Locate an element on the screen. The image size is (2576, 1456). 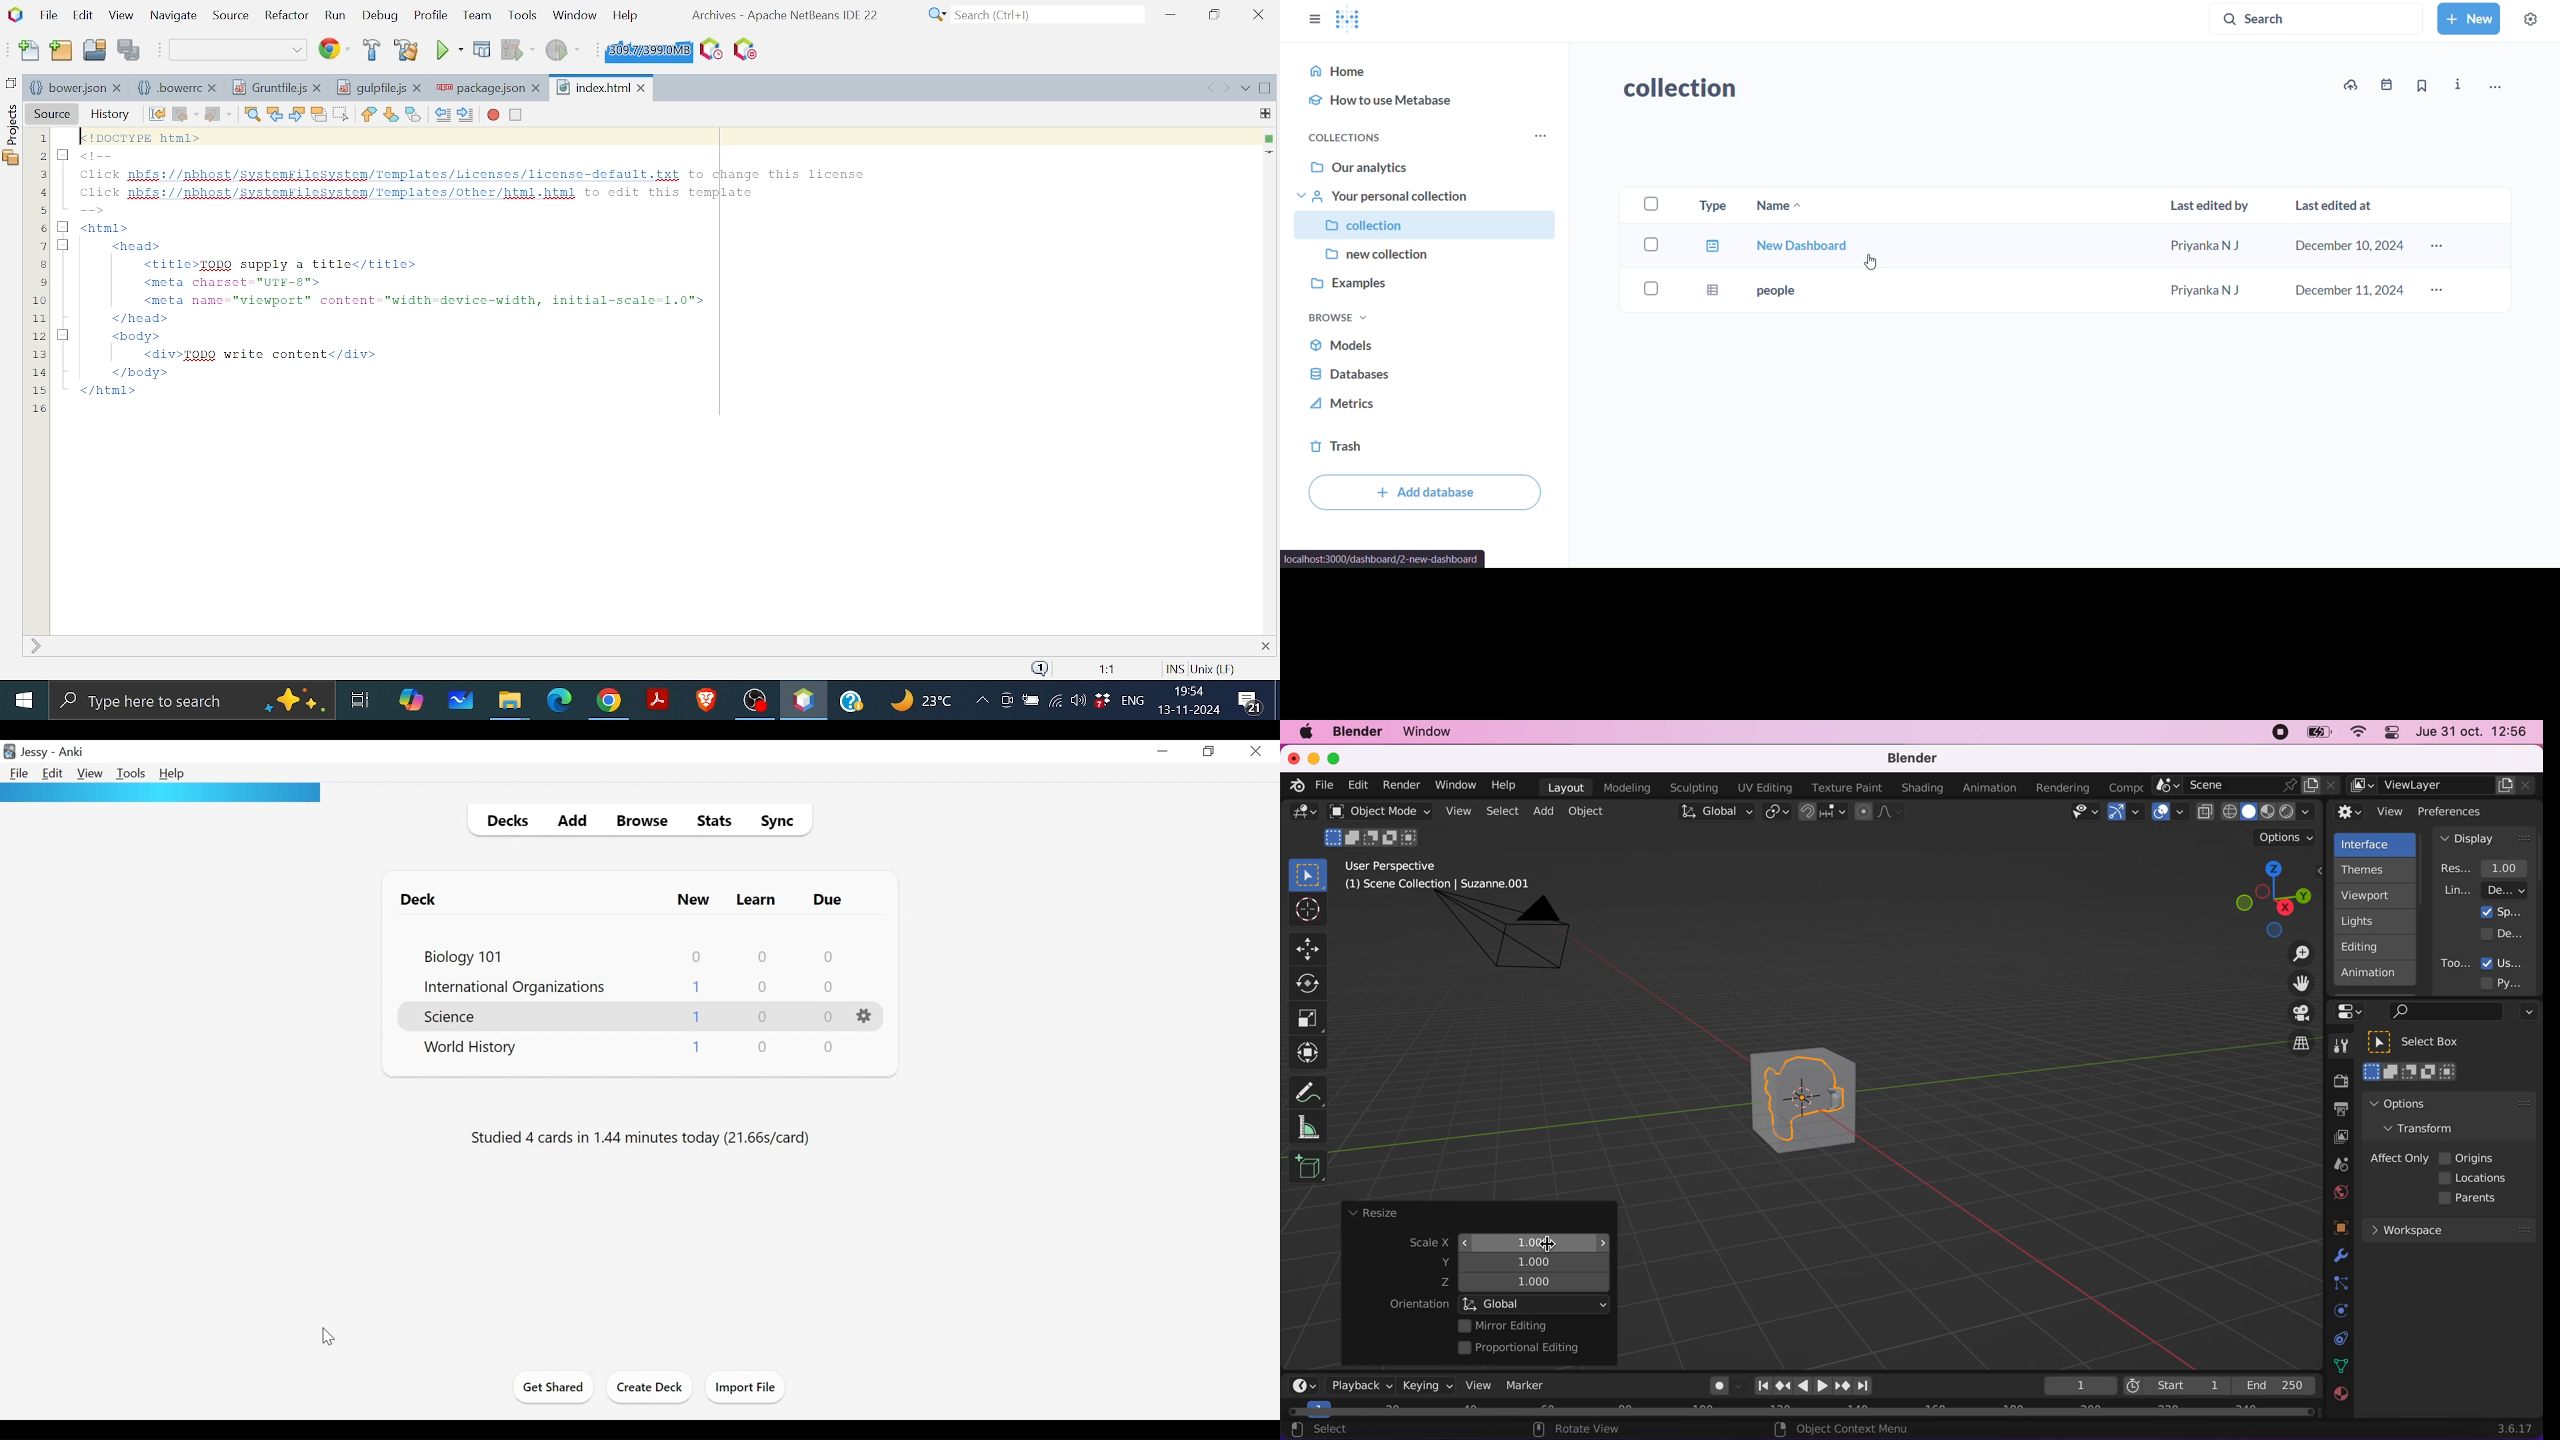
layout is located at coordinates (1566, 787).